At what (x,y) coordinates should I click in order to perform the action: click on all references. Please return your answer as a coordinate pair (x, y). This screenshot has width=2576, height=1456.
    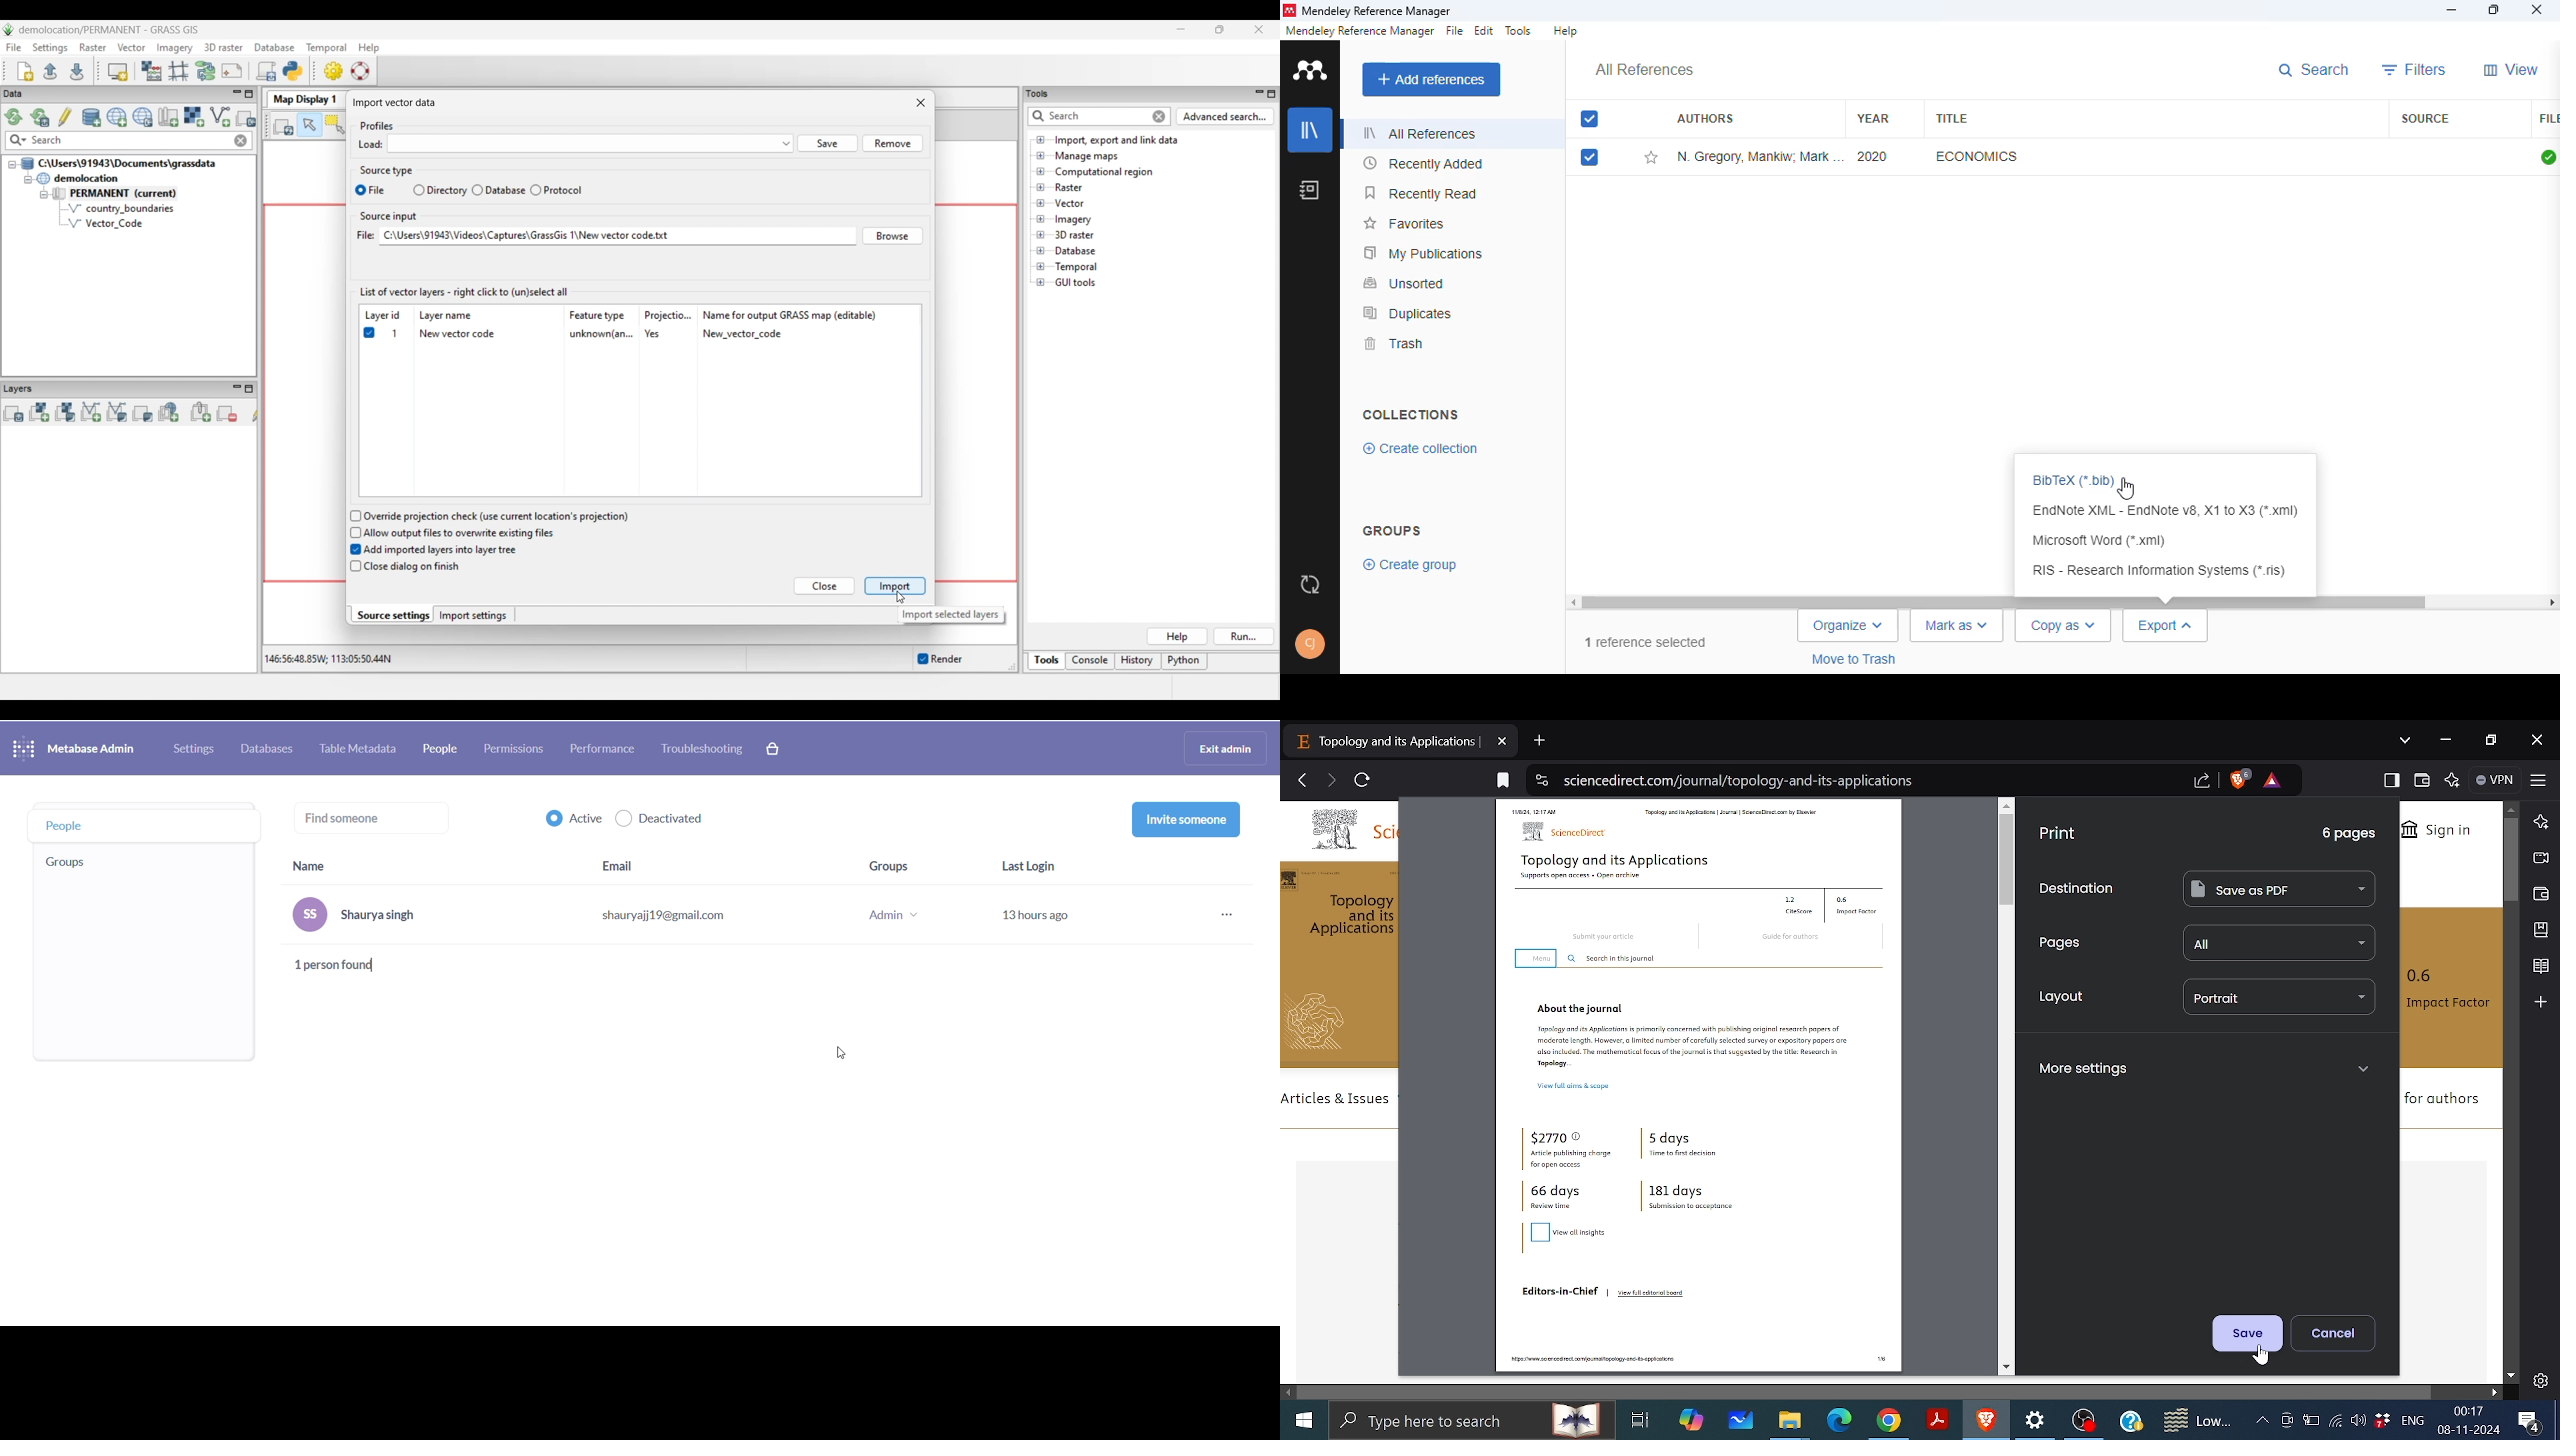
    Looking at the image, I should click on (1645, 69).